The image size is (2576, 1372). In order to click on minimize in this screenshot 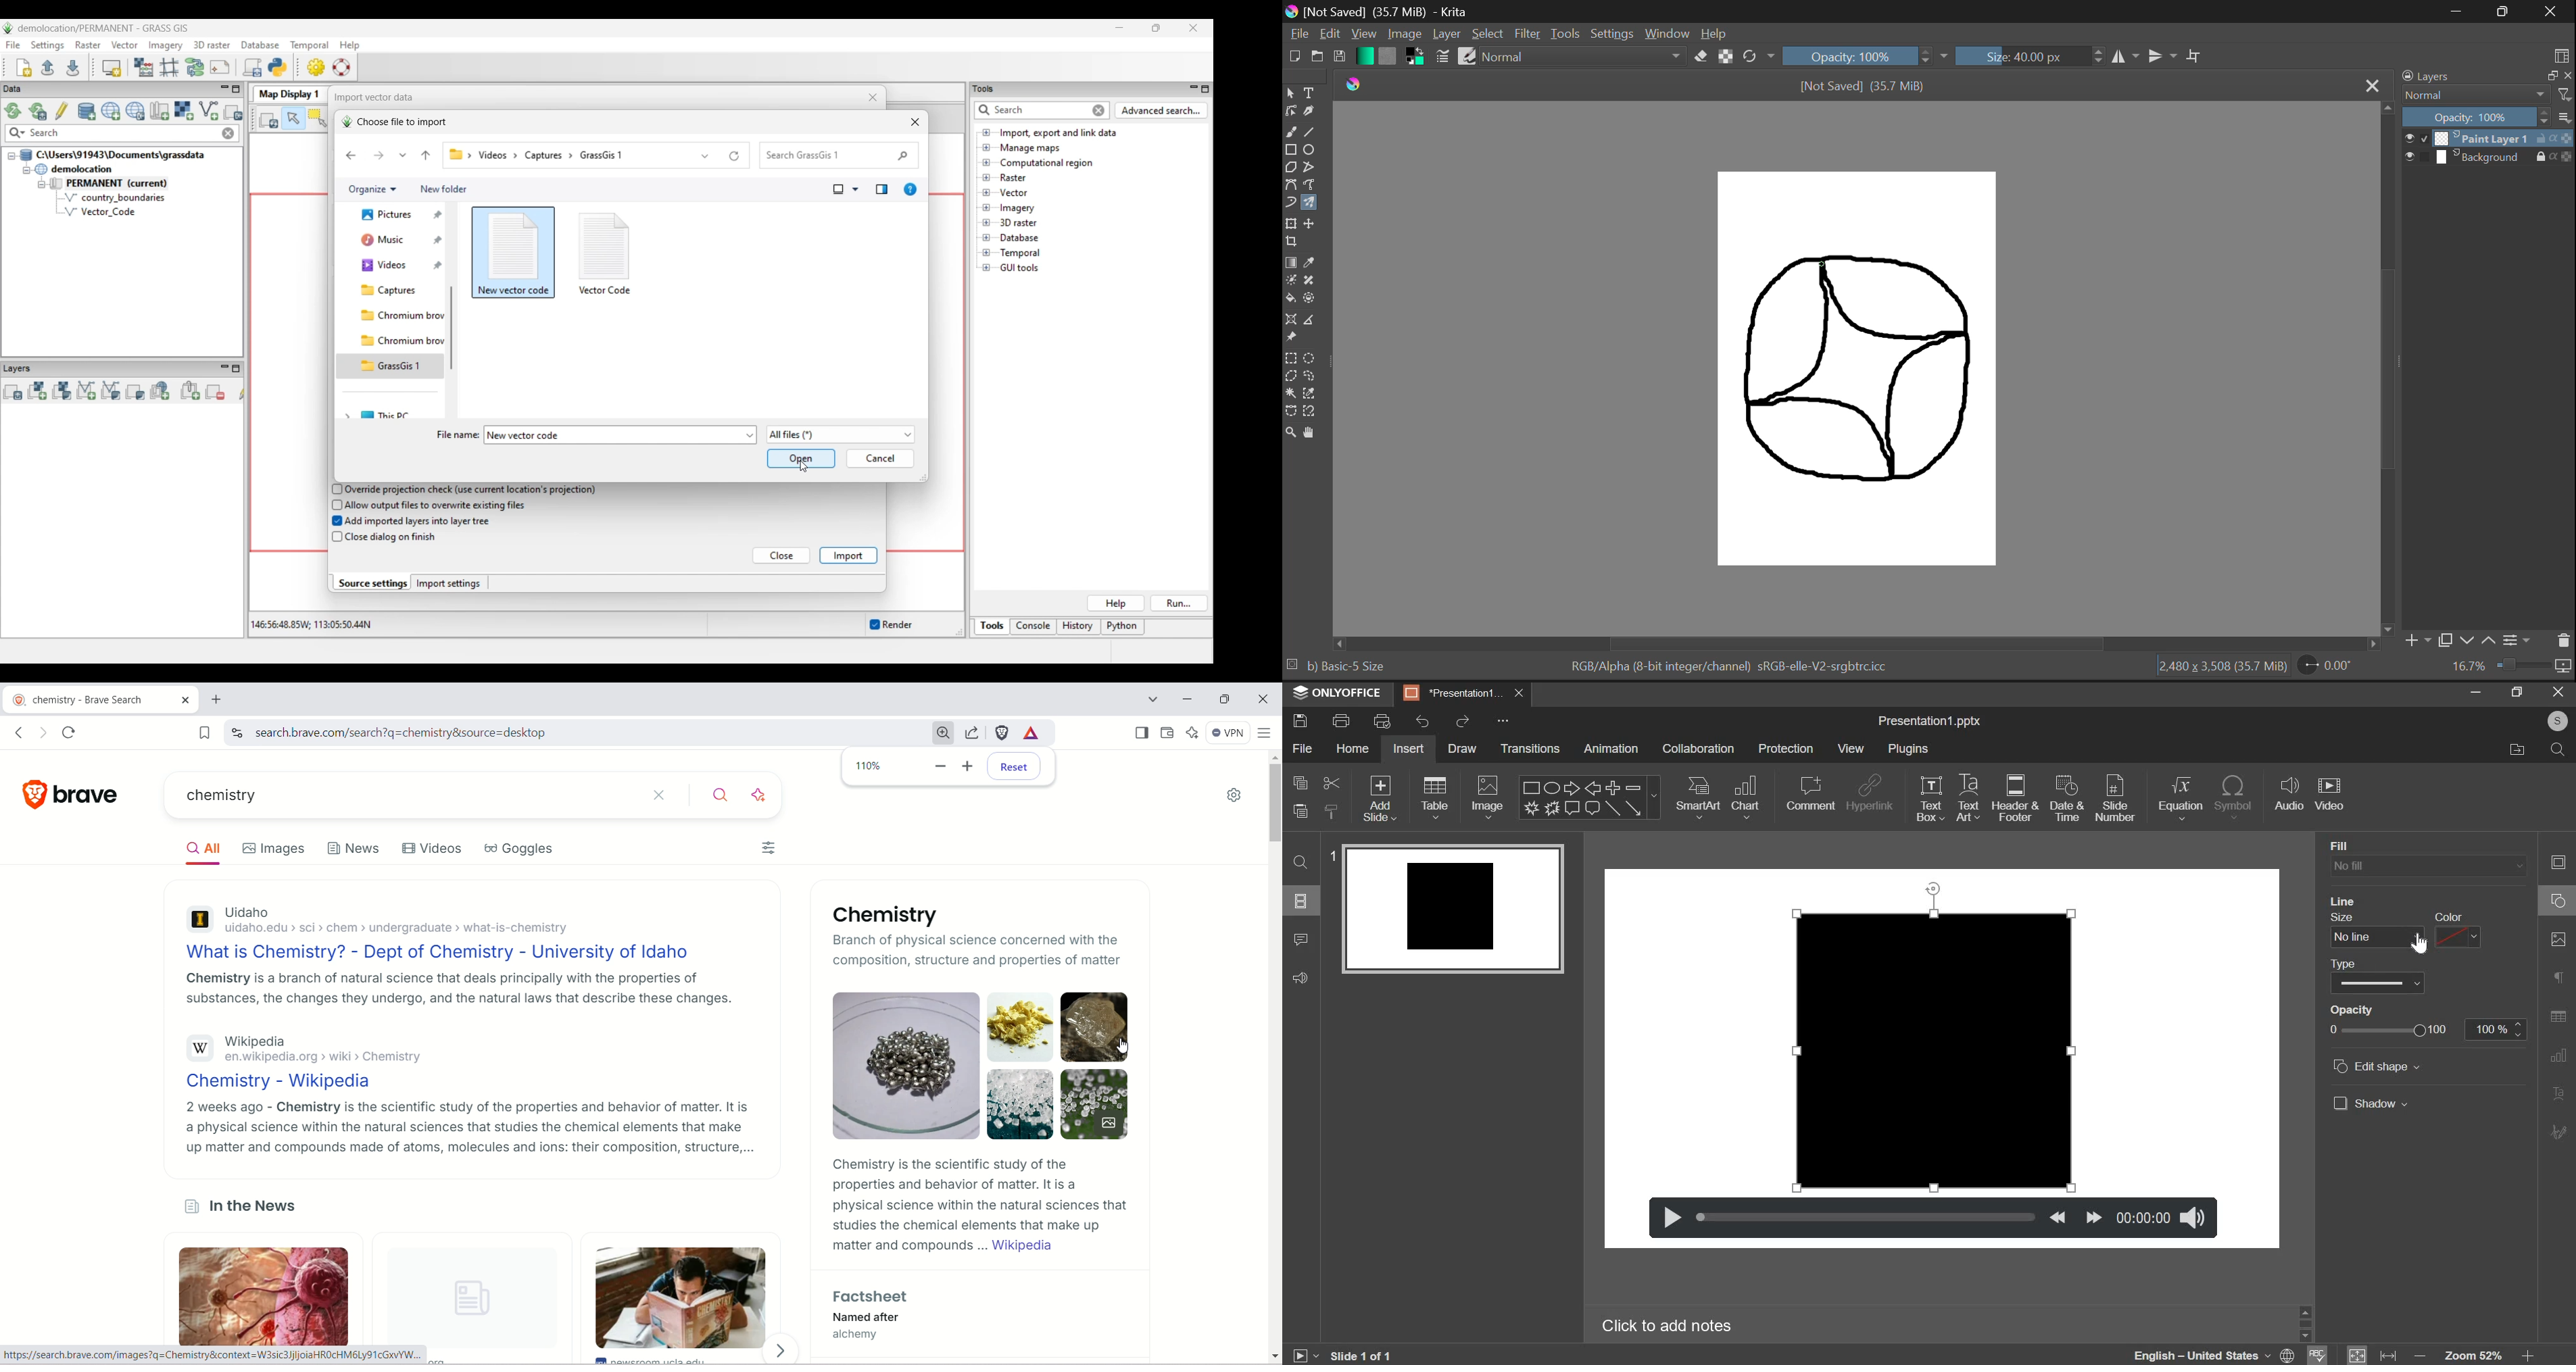, I will do `click(2475, 692)`.